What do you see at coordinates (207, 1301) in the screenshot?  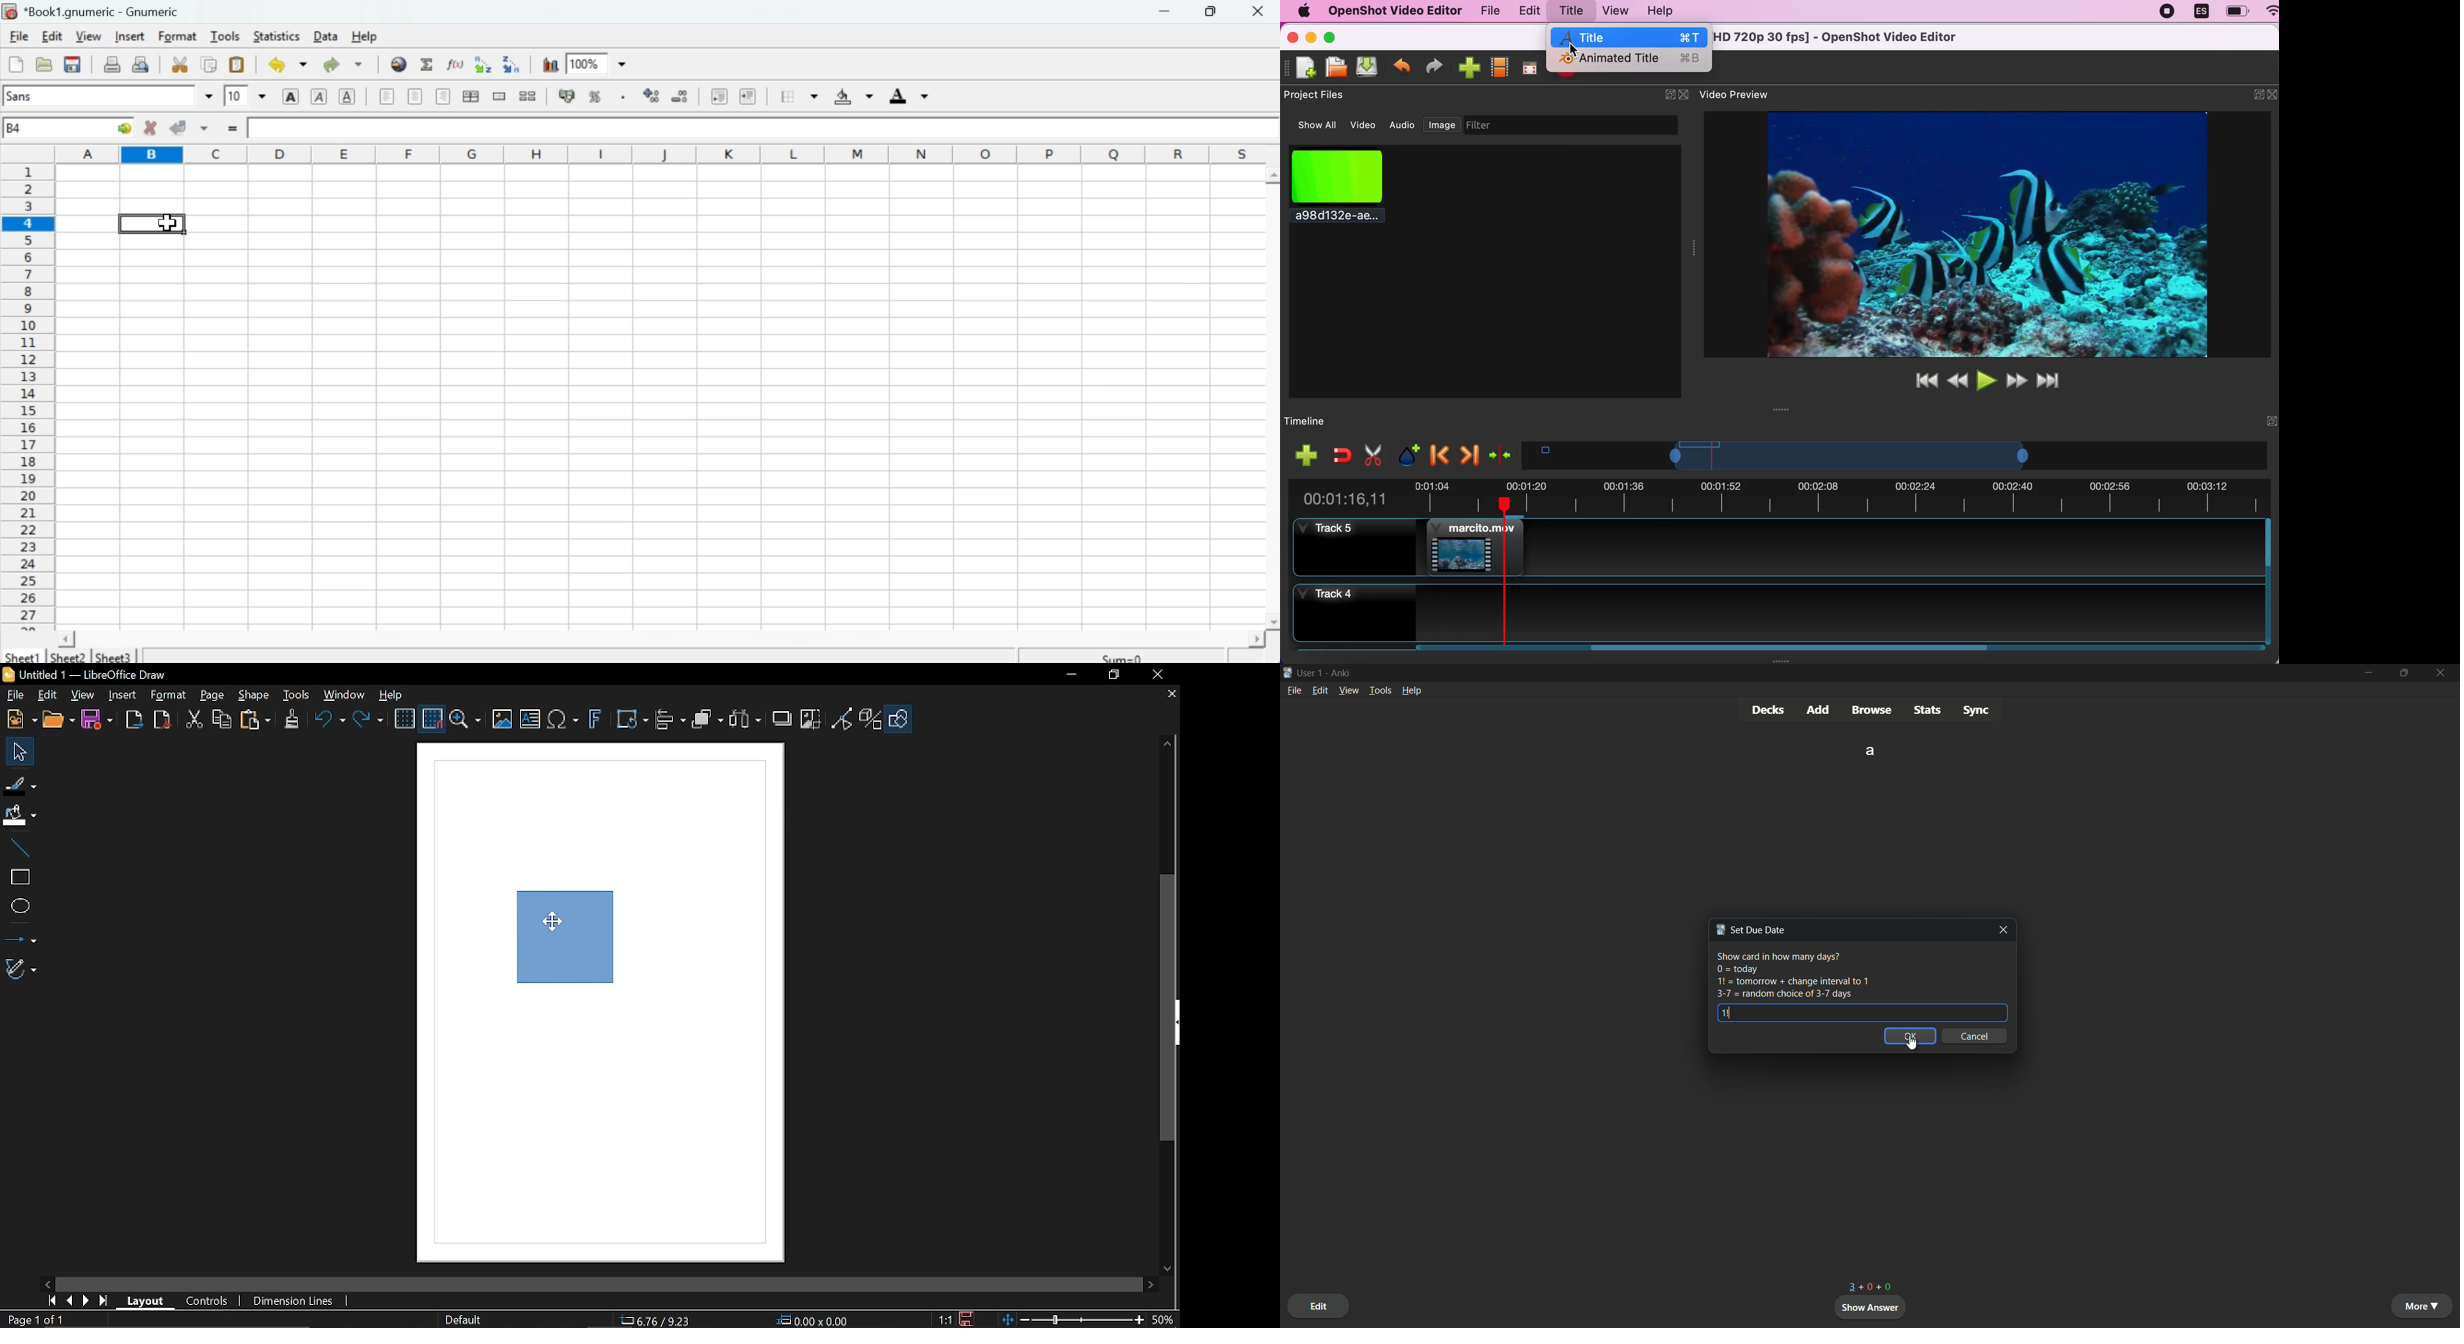 I see `Controls` at bounding box center [207, 1301].